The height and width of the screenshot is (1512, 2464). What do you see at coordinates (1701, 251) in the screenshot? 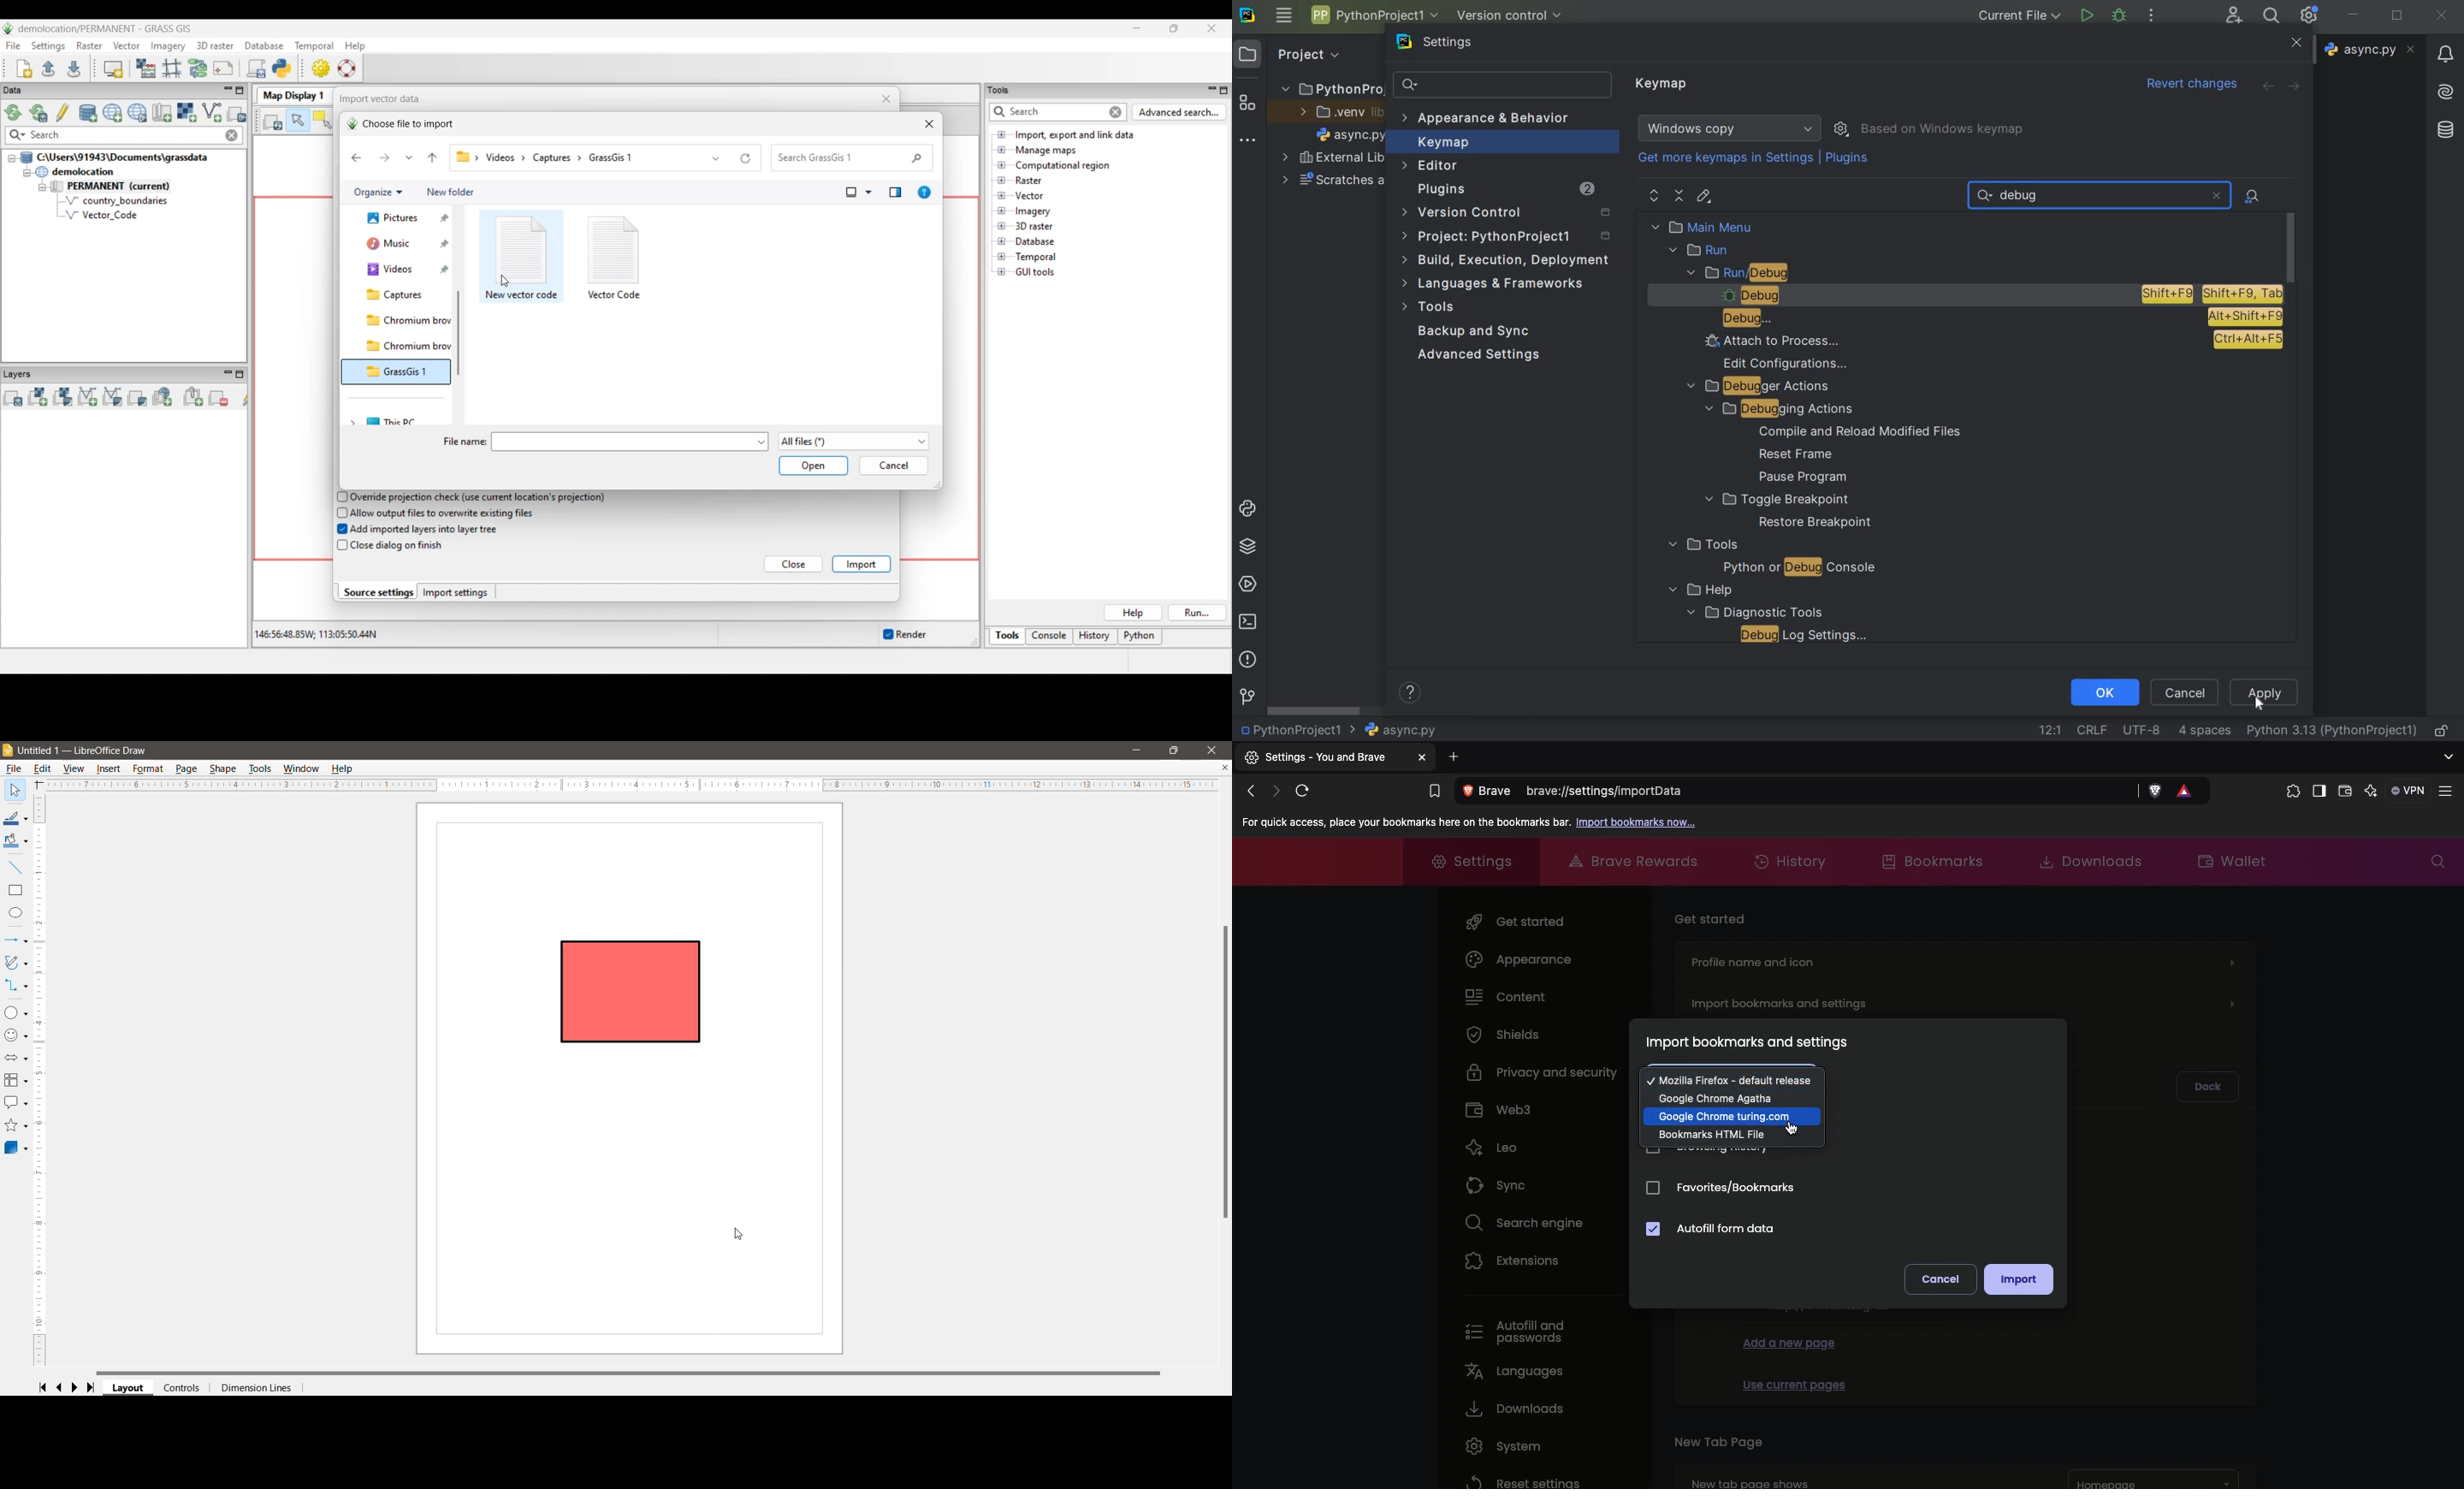
I see `run` at bounding box center [1701, 251].